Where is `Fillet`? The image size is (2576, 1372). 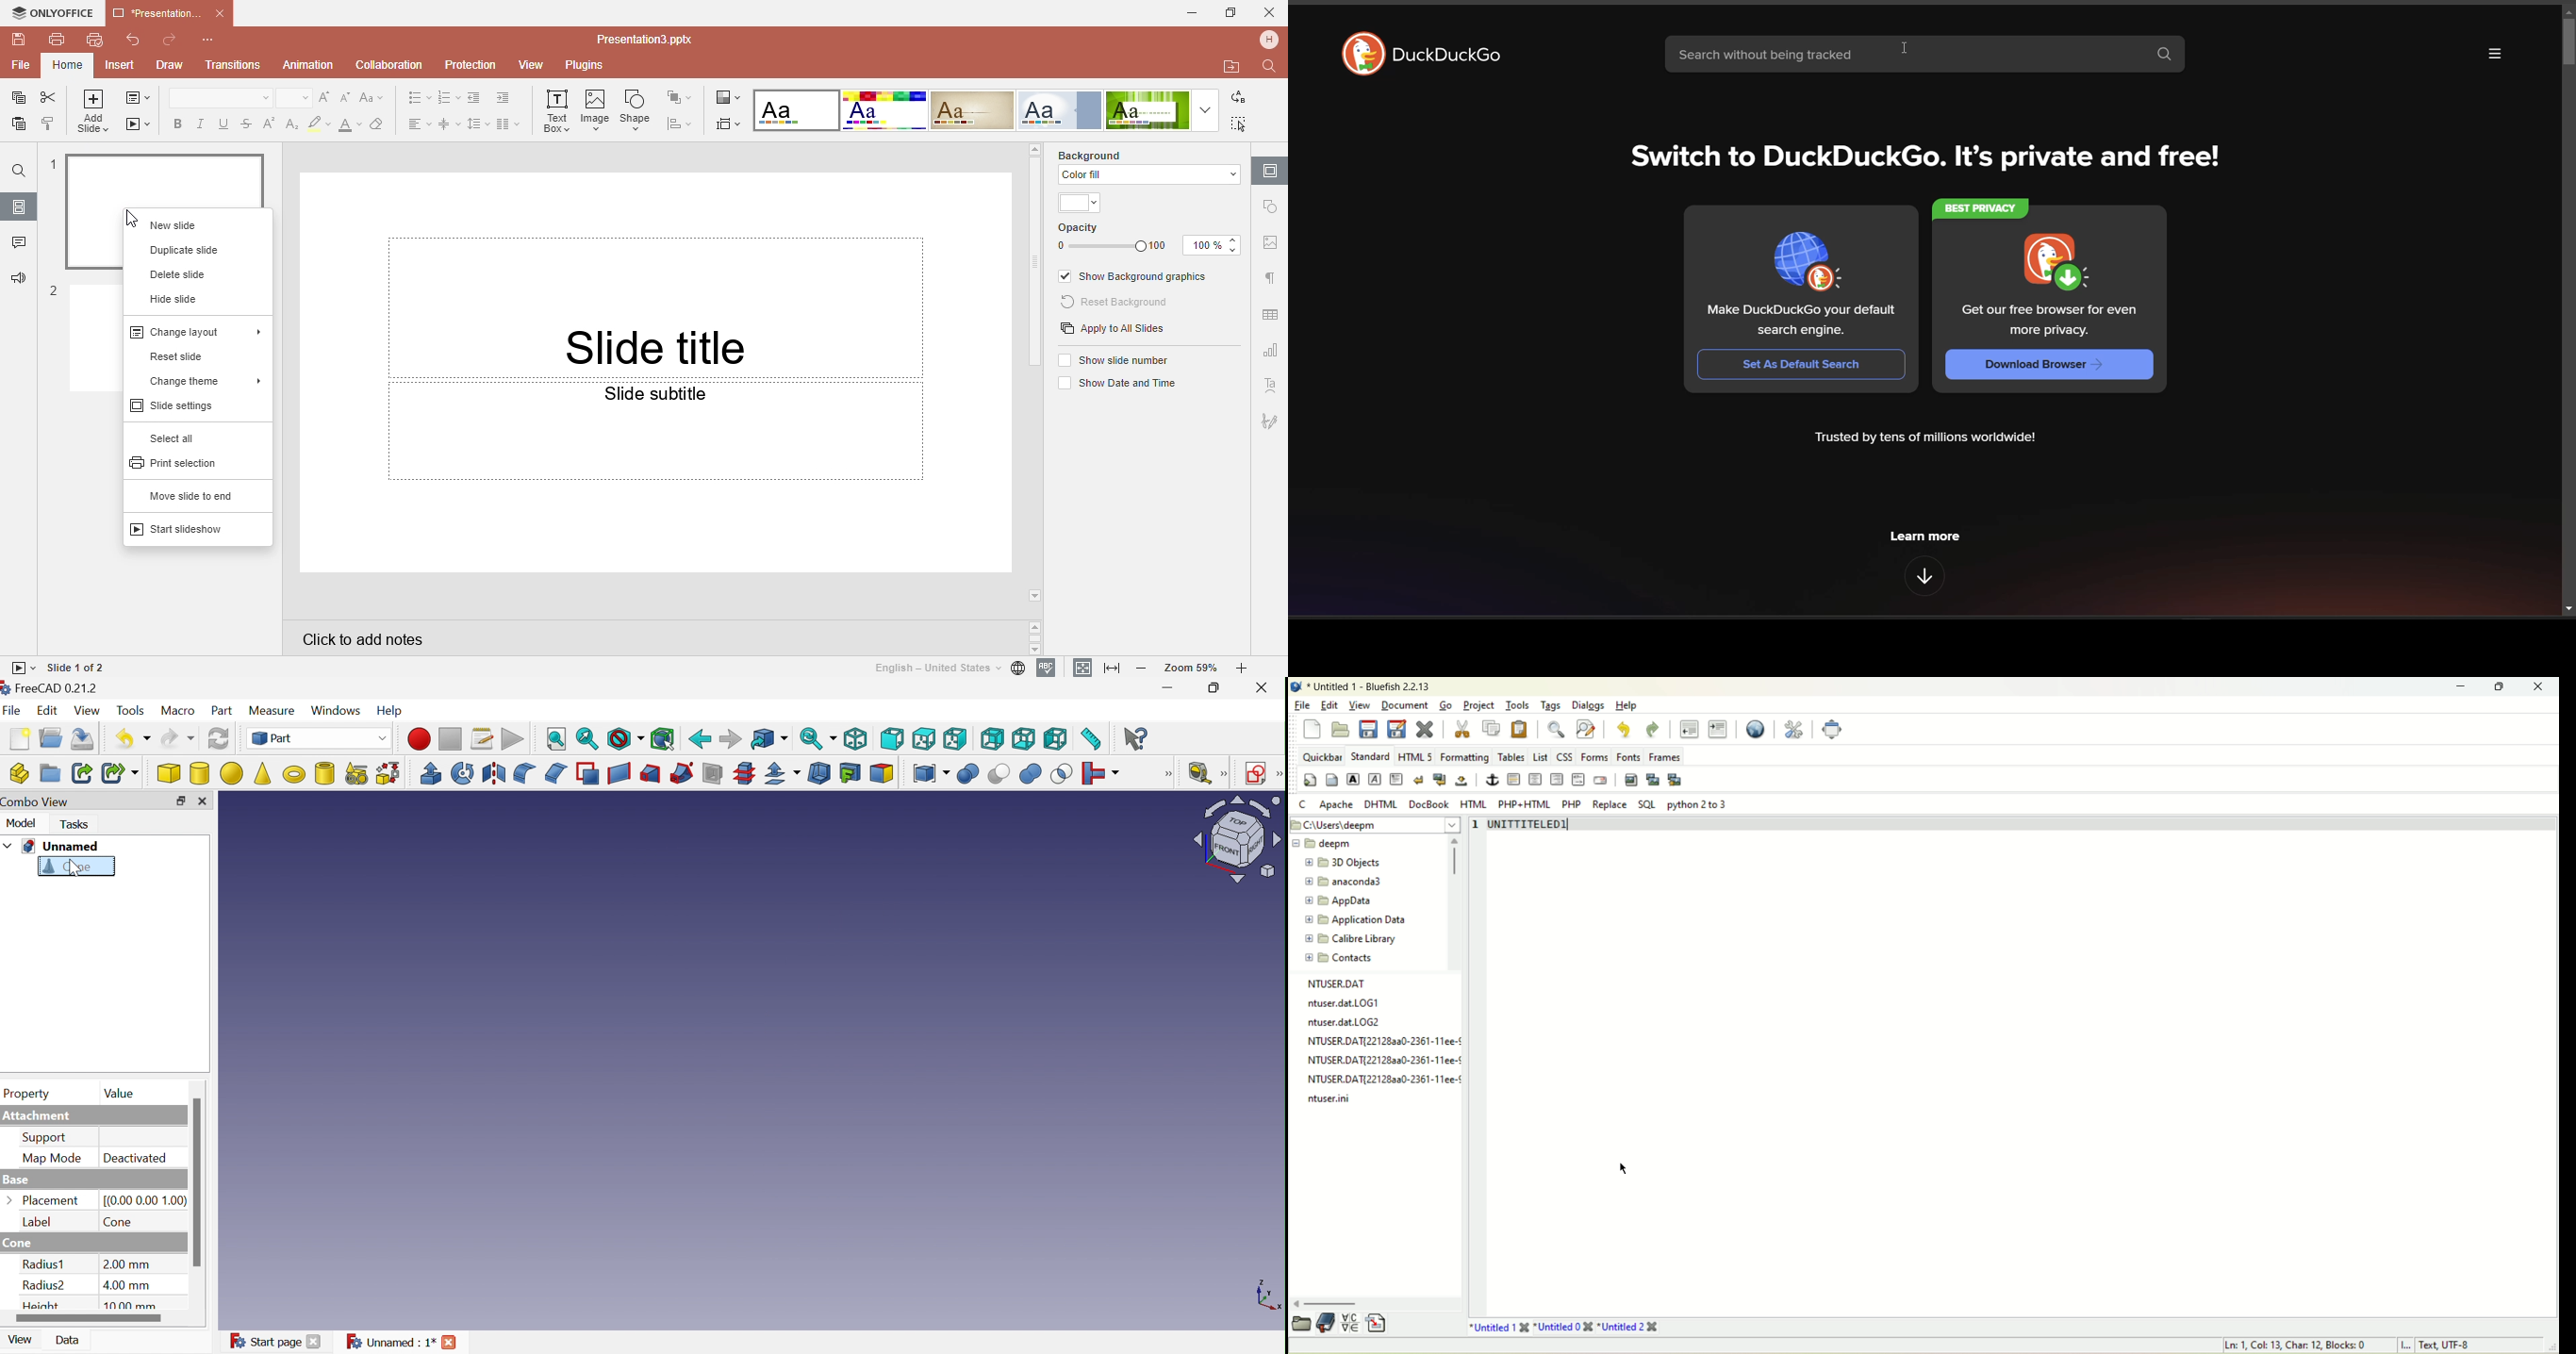 Fillet is located at coordinates (524, 773).